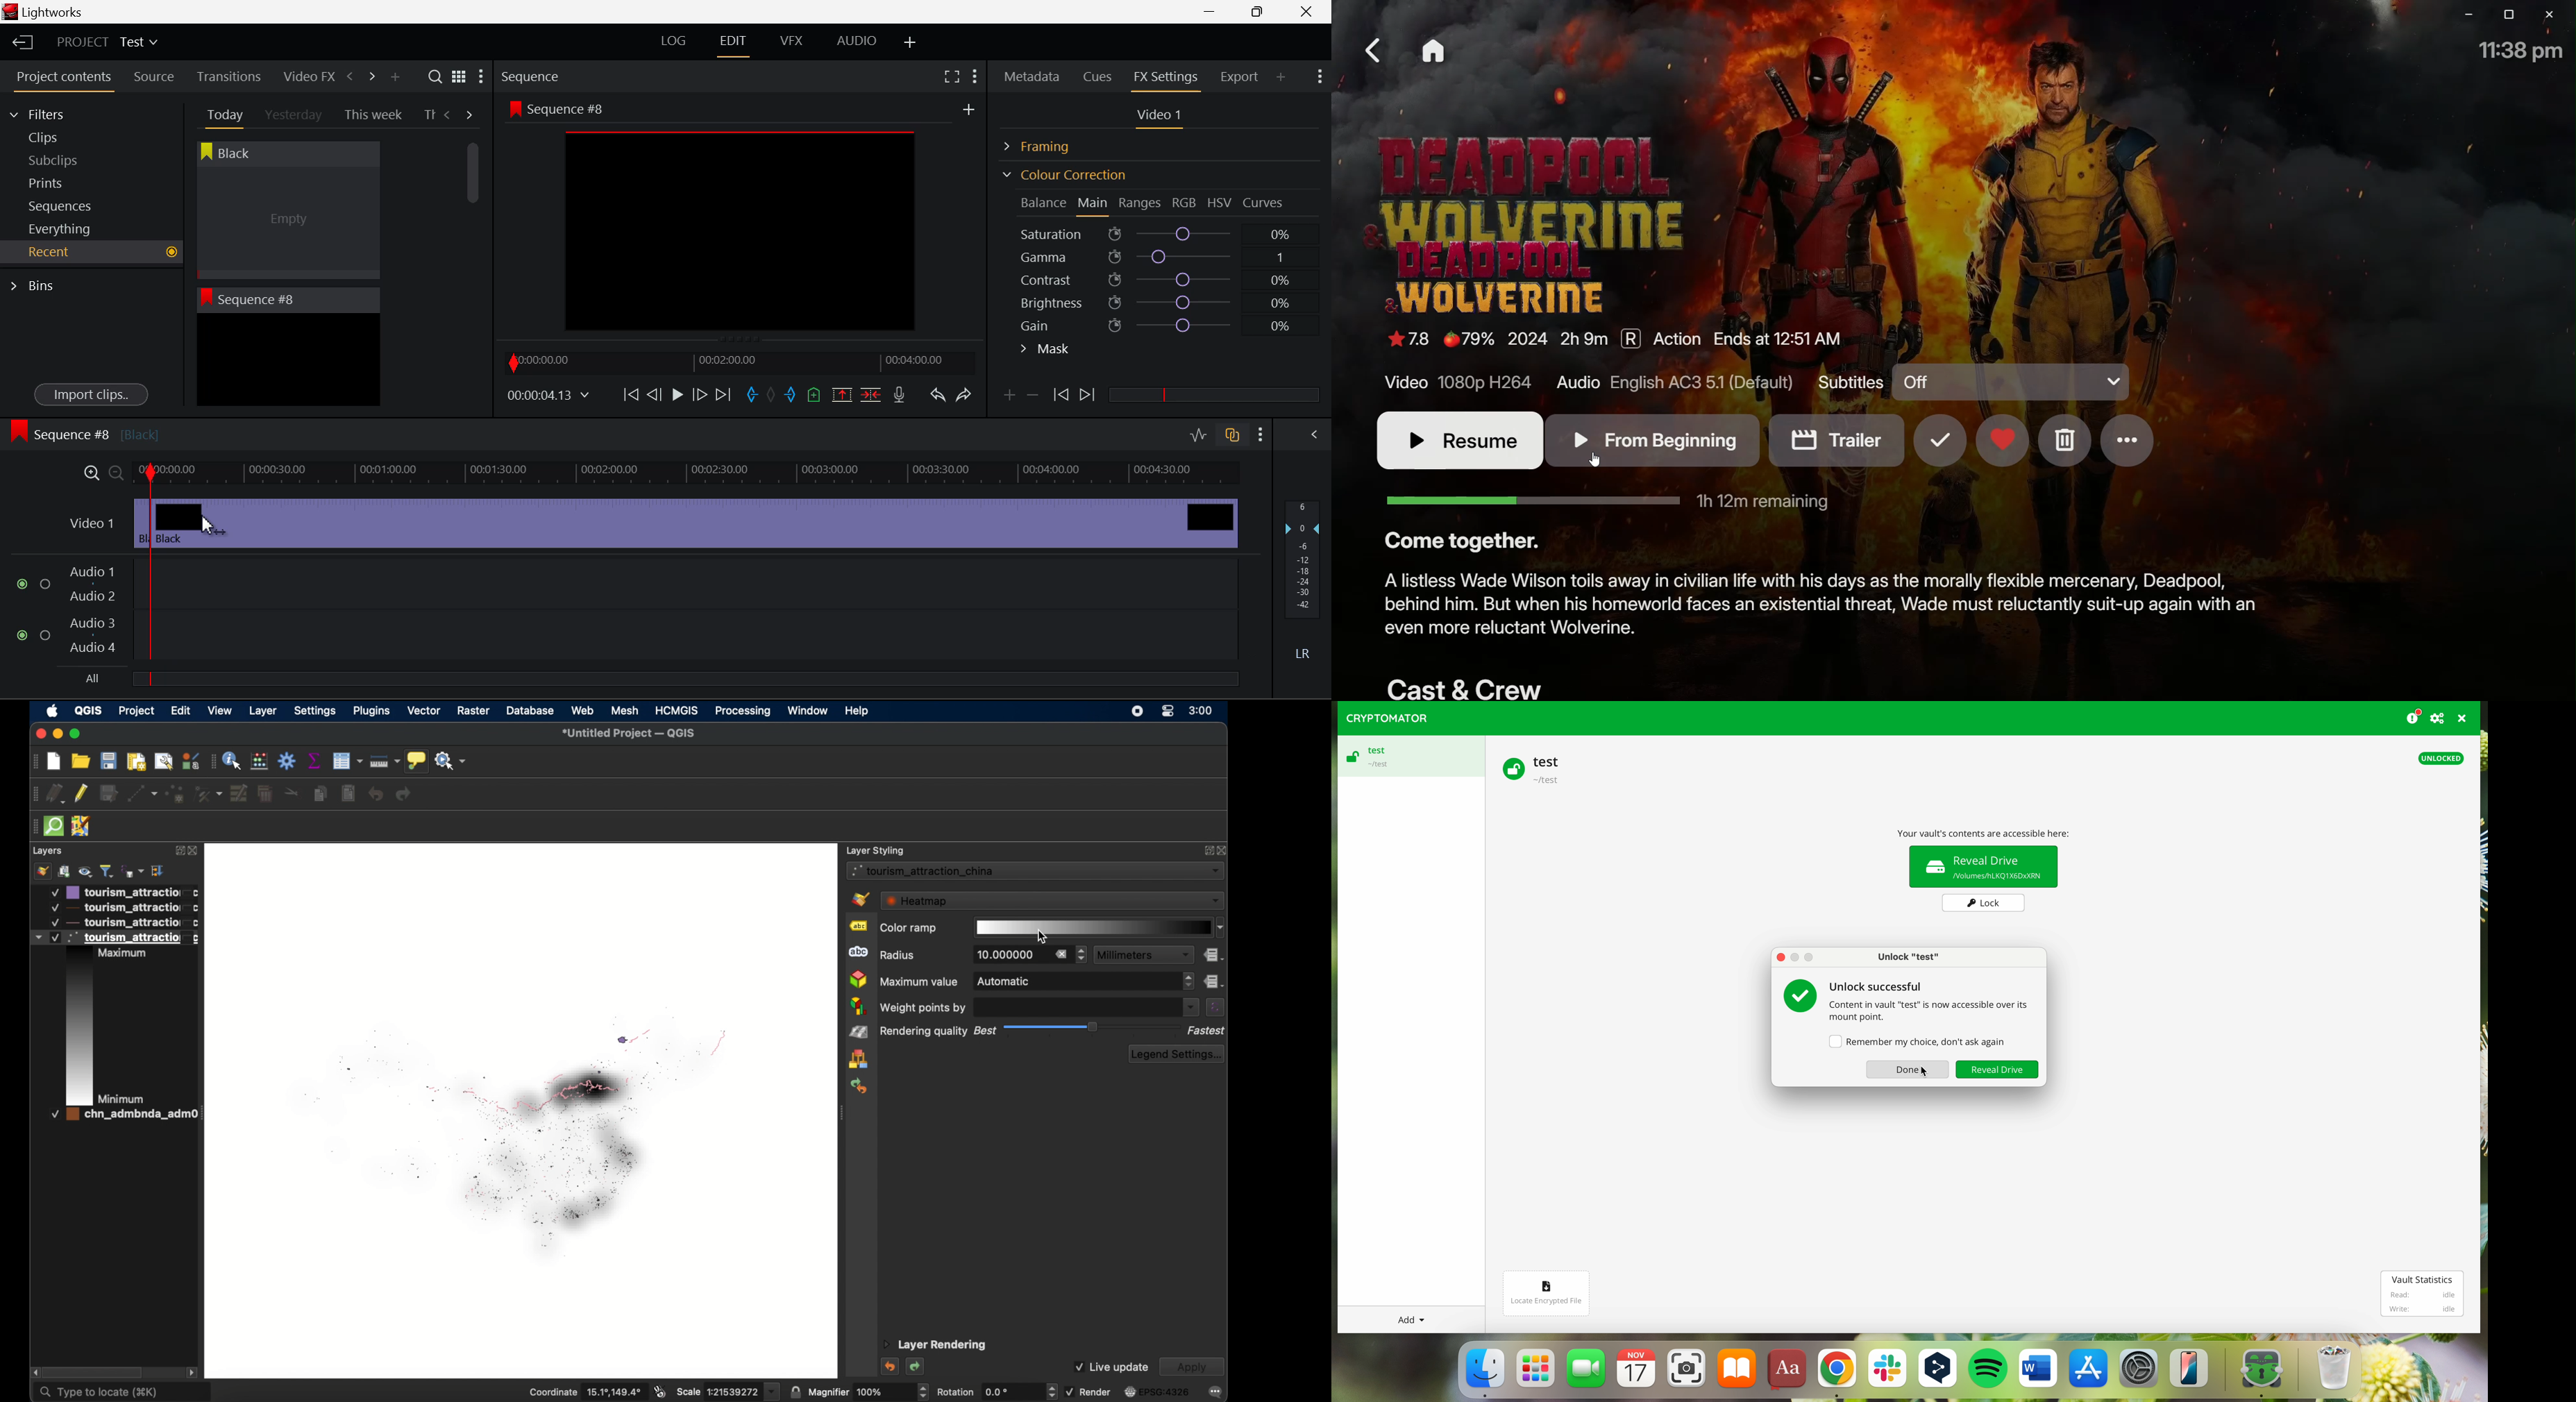  What do you see at coordinates (660, 1390) in the screenshot?
I see `toggle extents and mouse display position` at bounding box center [660, 1390].